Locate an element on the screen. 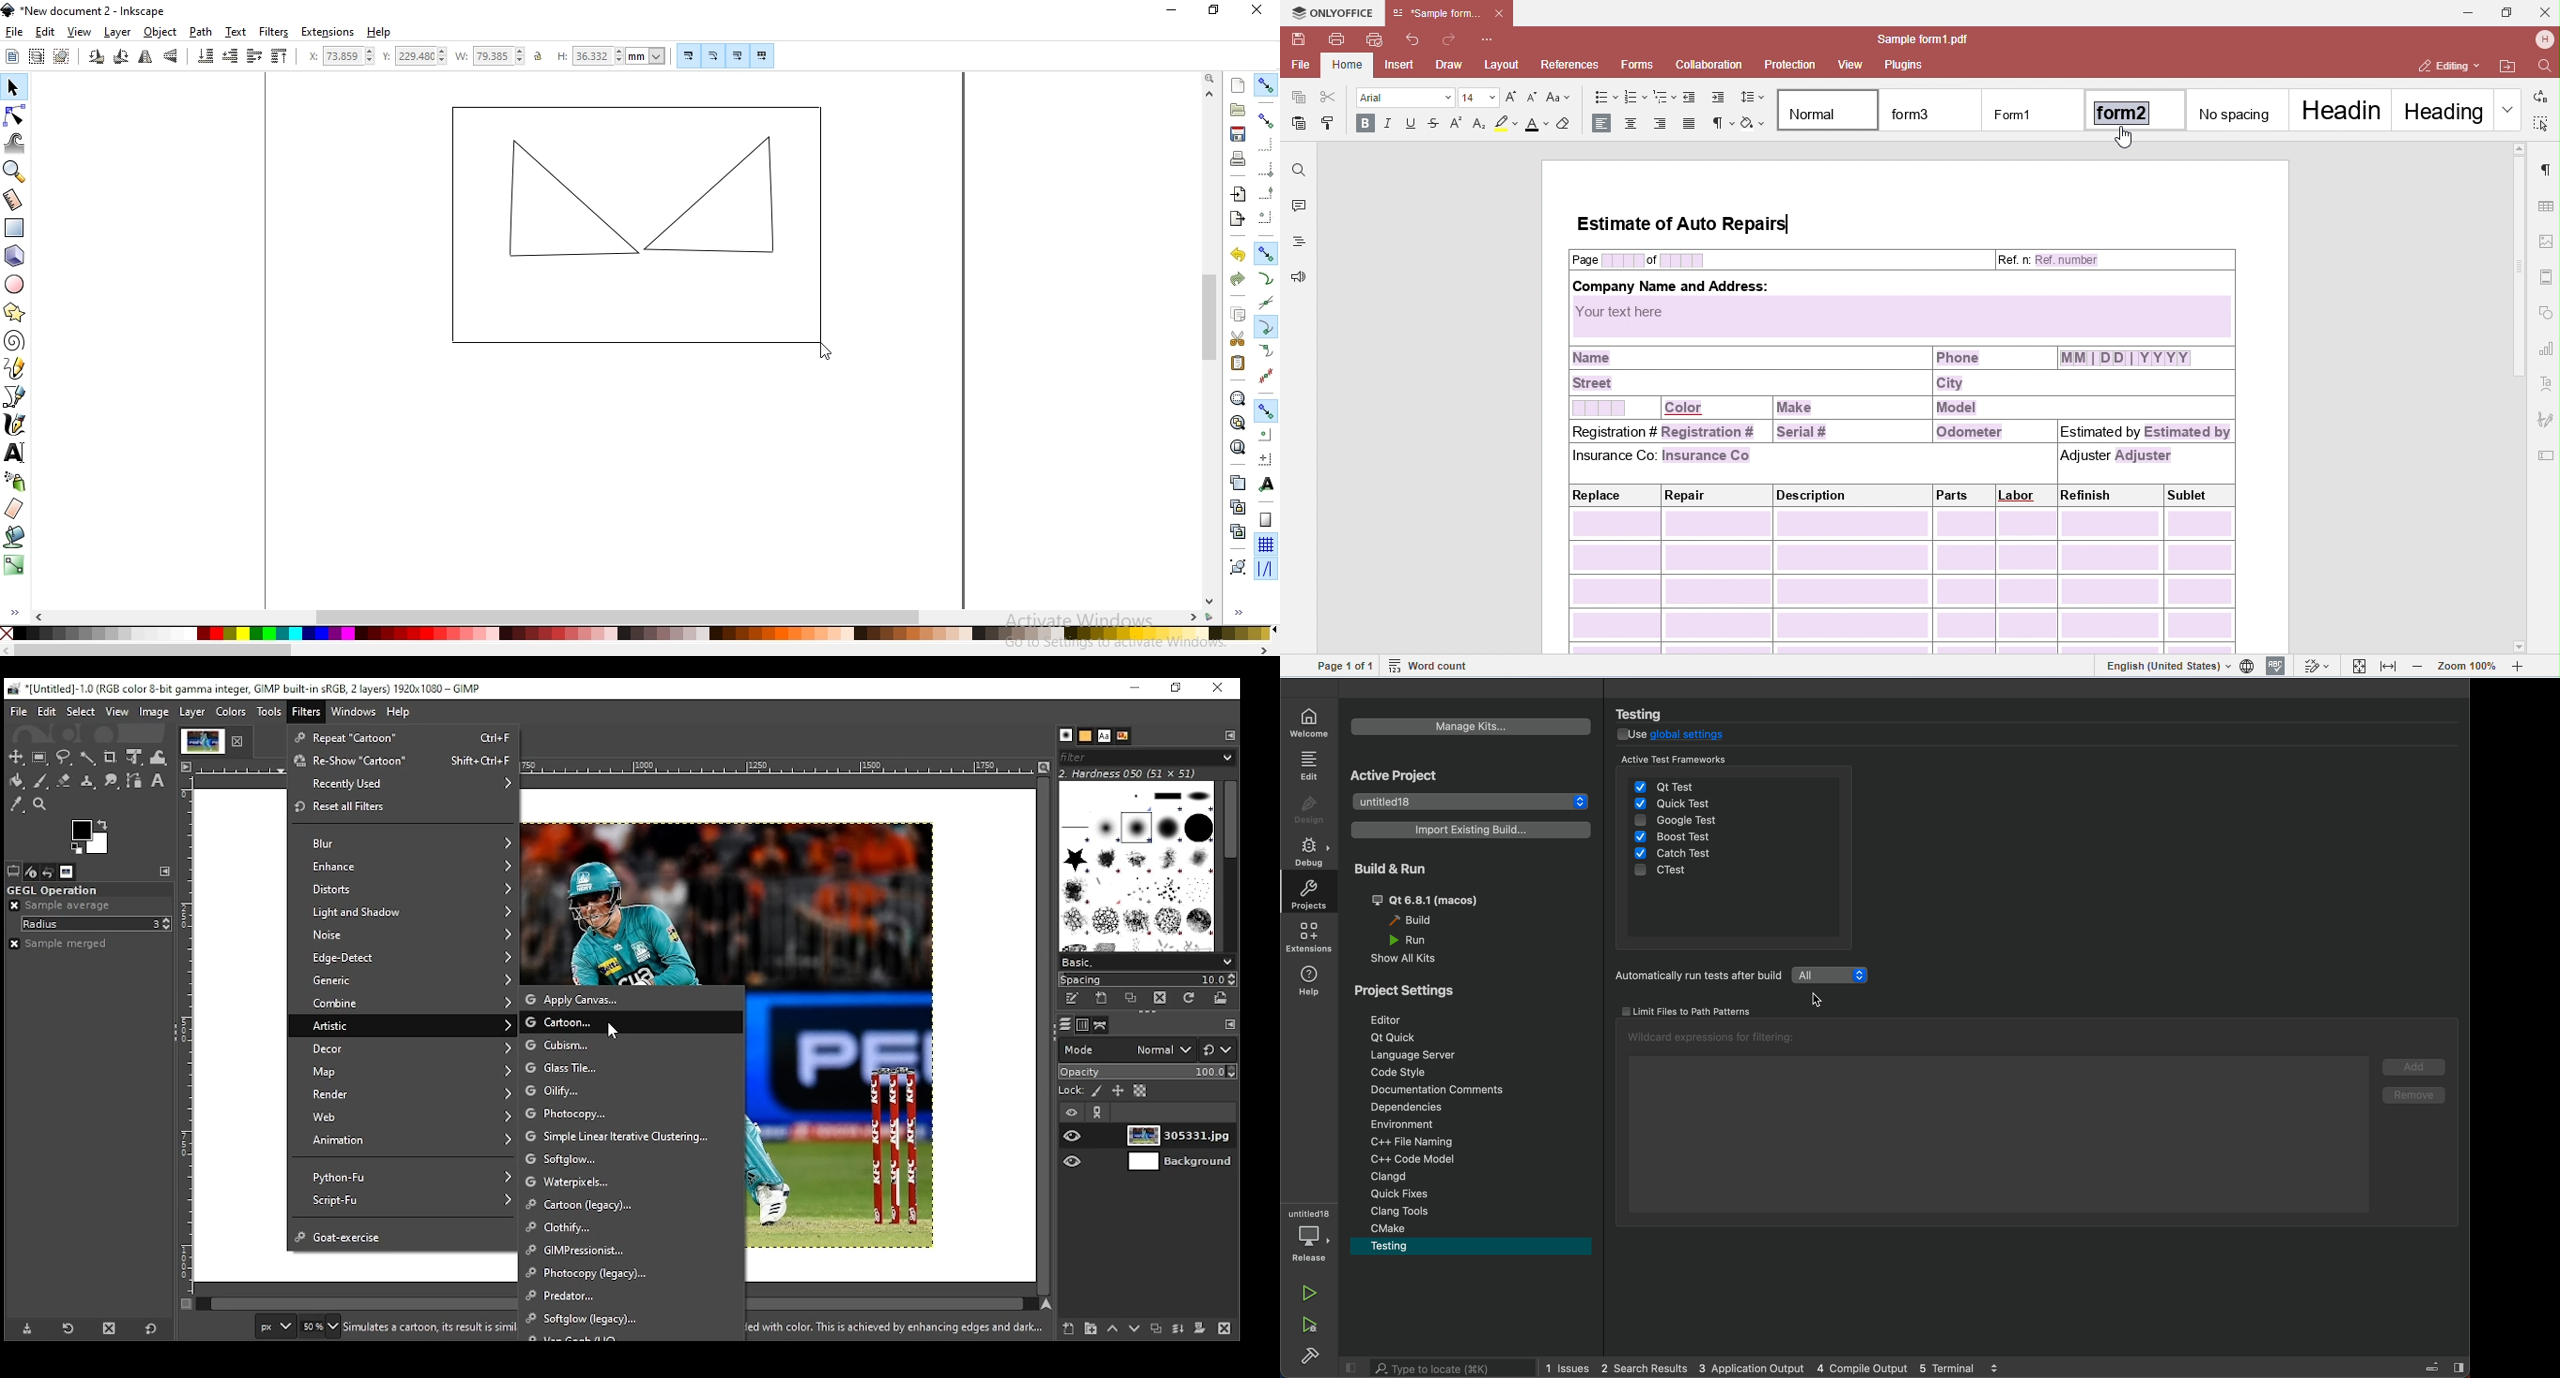  icon and filename is located at coordinates (247, 689).